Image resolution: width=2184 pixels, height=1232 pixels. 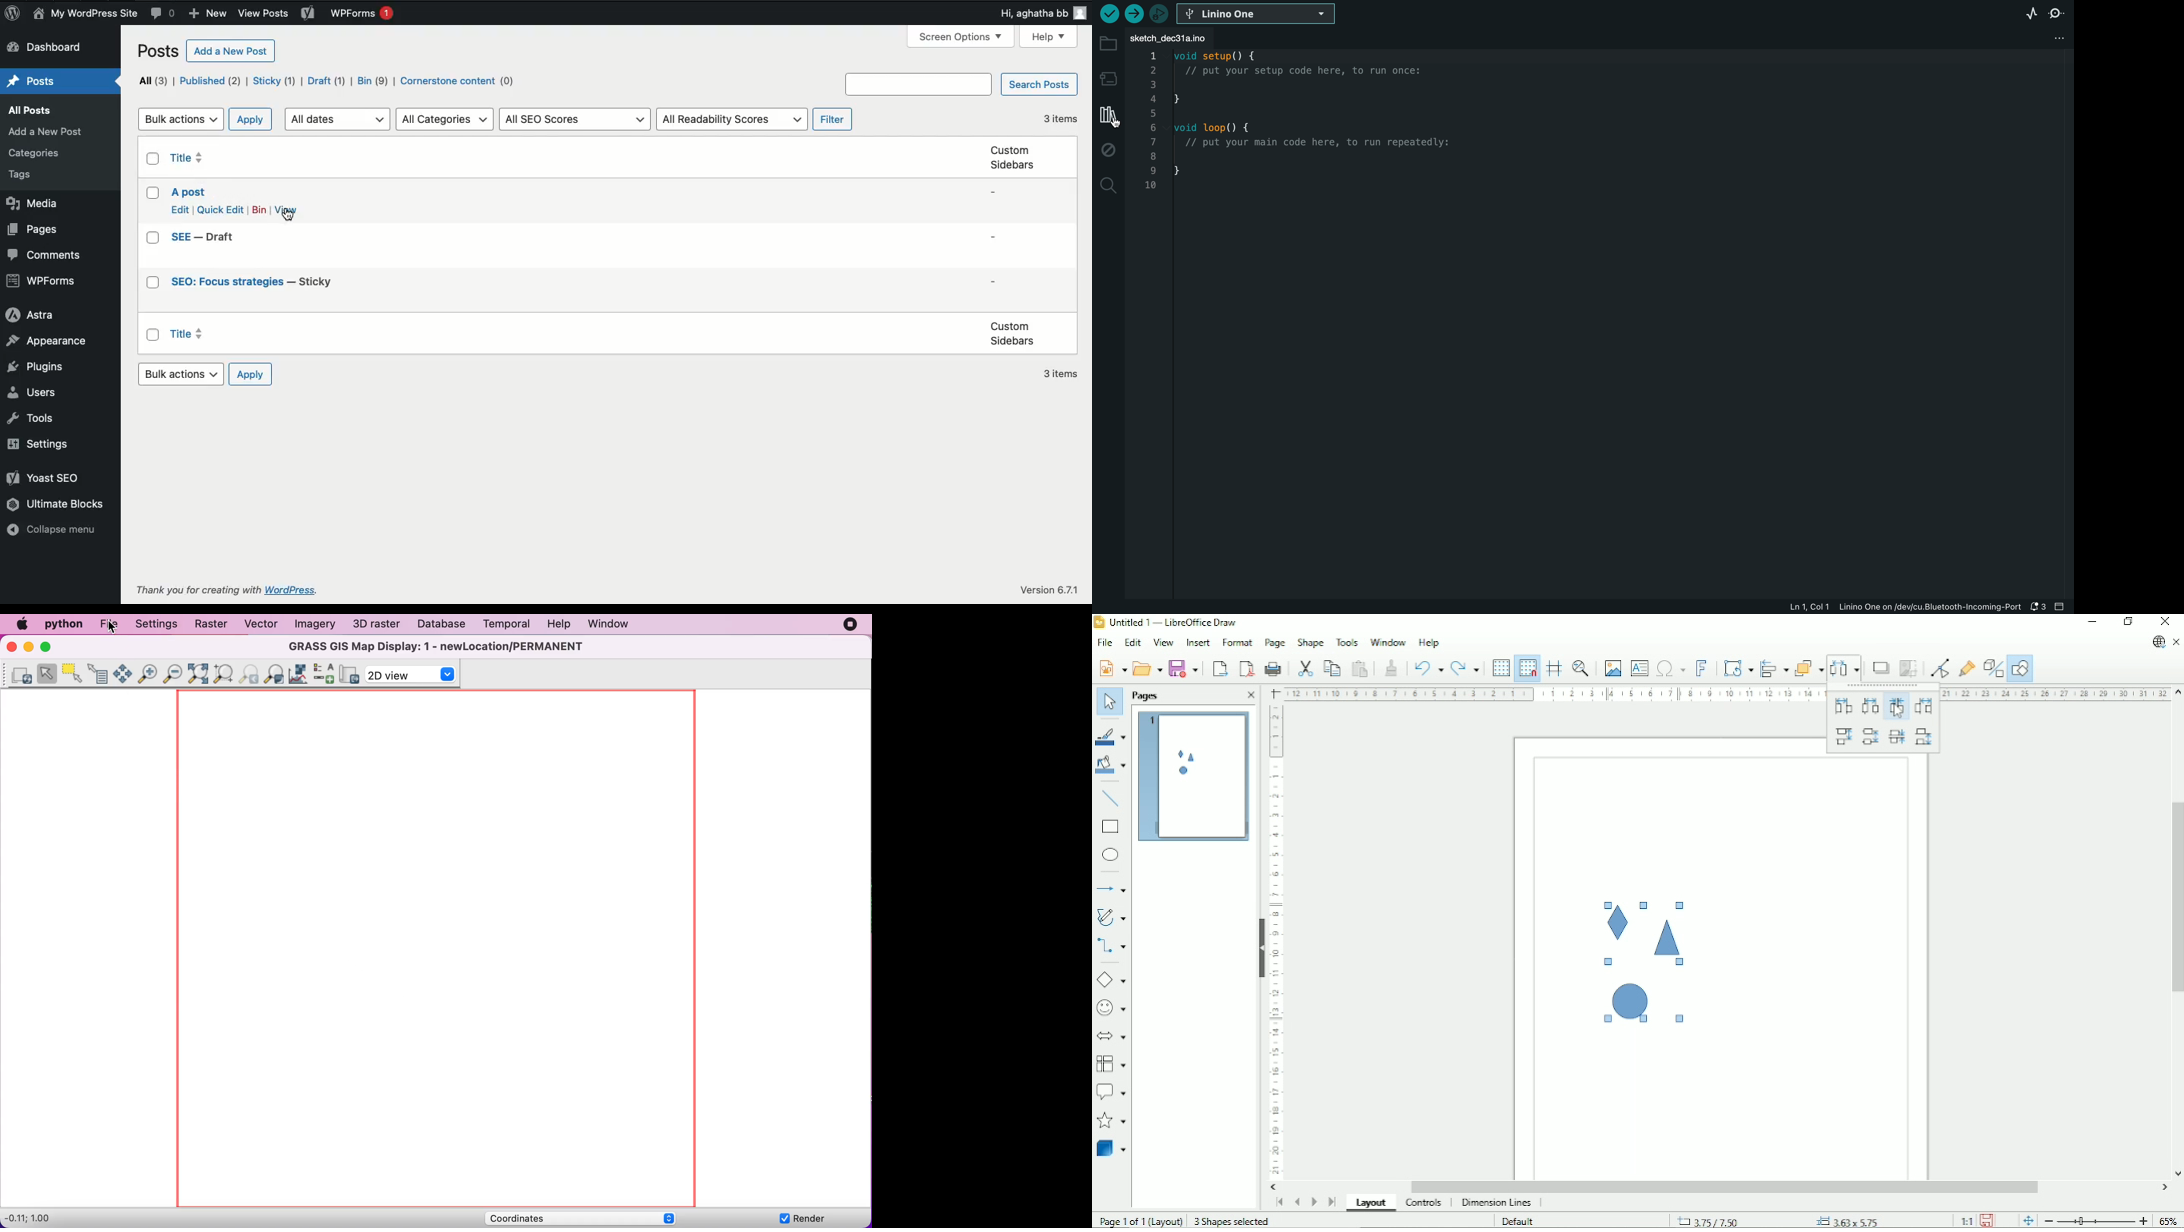 I want to click on Save, so click(x=1186, y=667).